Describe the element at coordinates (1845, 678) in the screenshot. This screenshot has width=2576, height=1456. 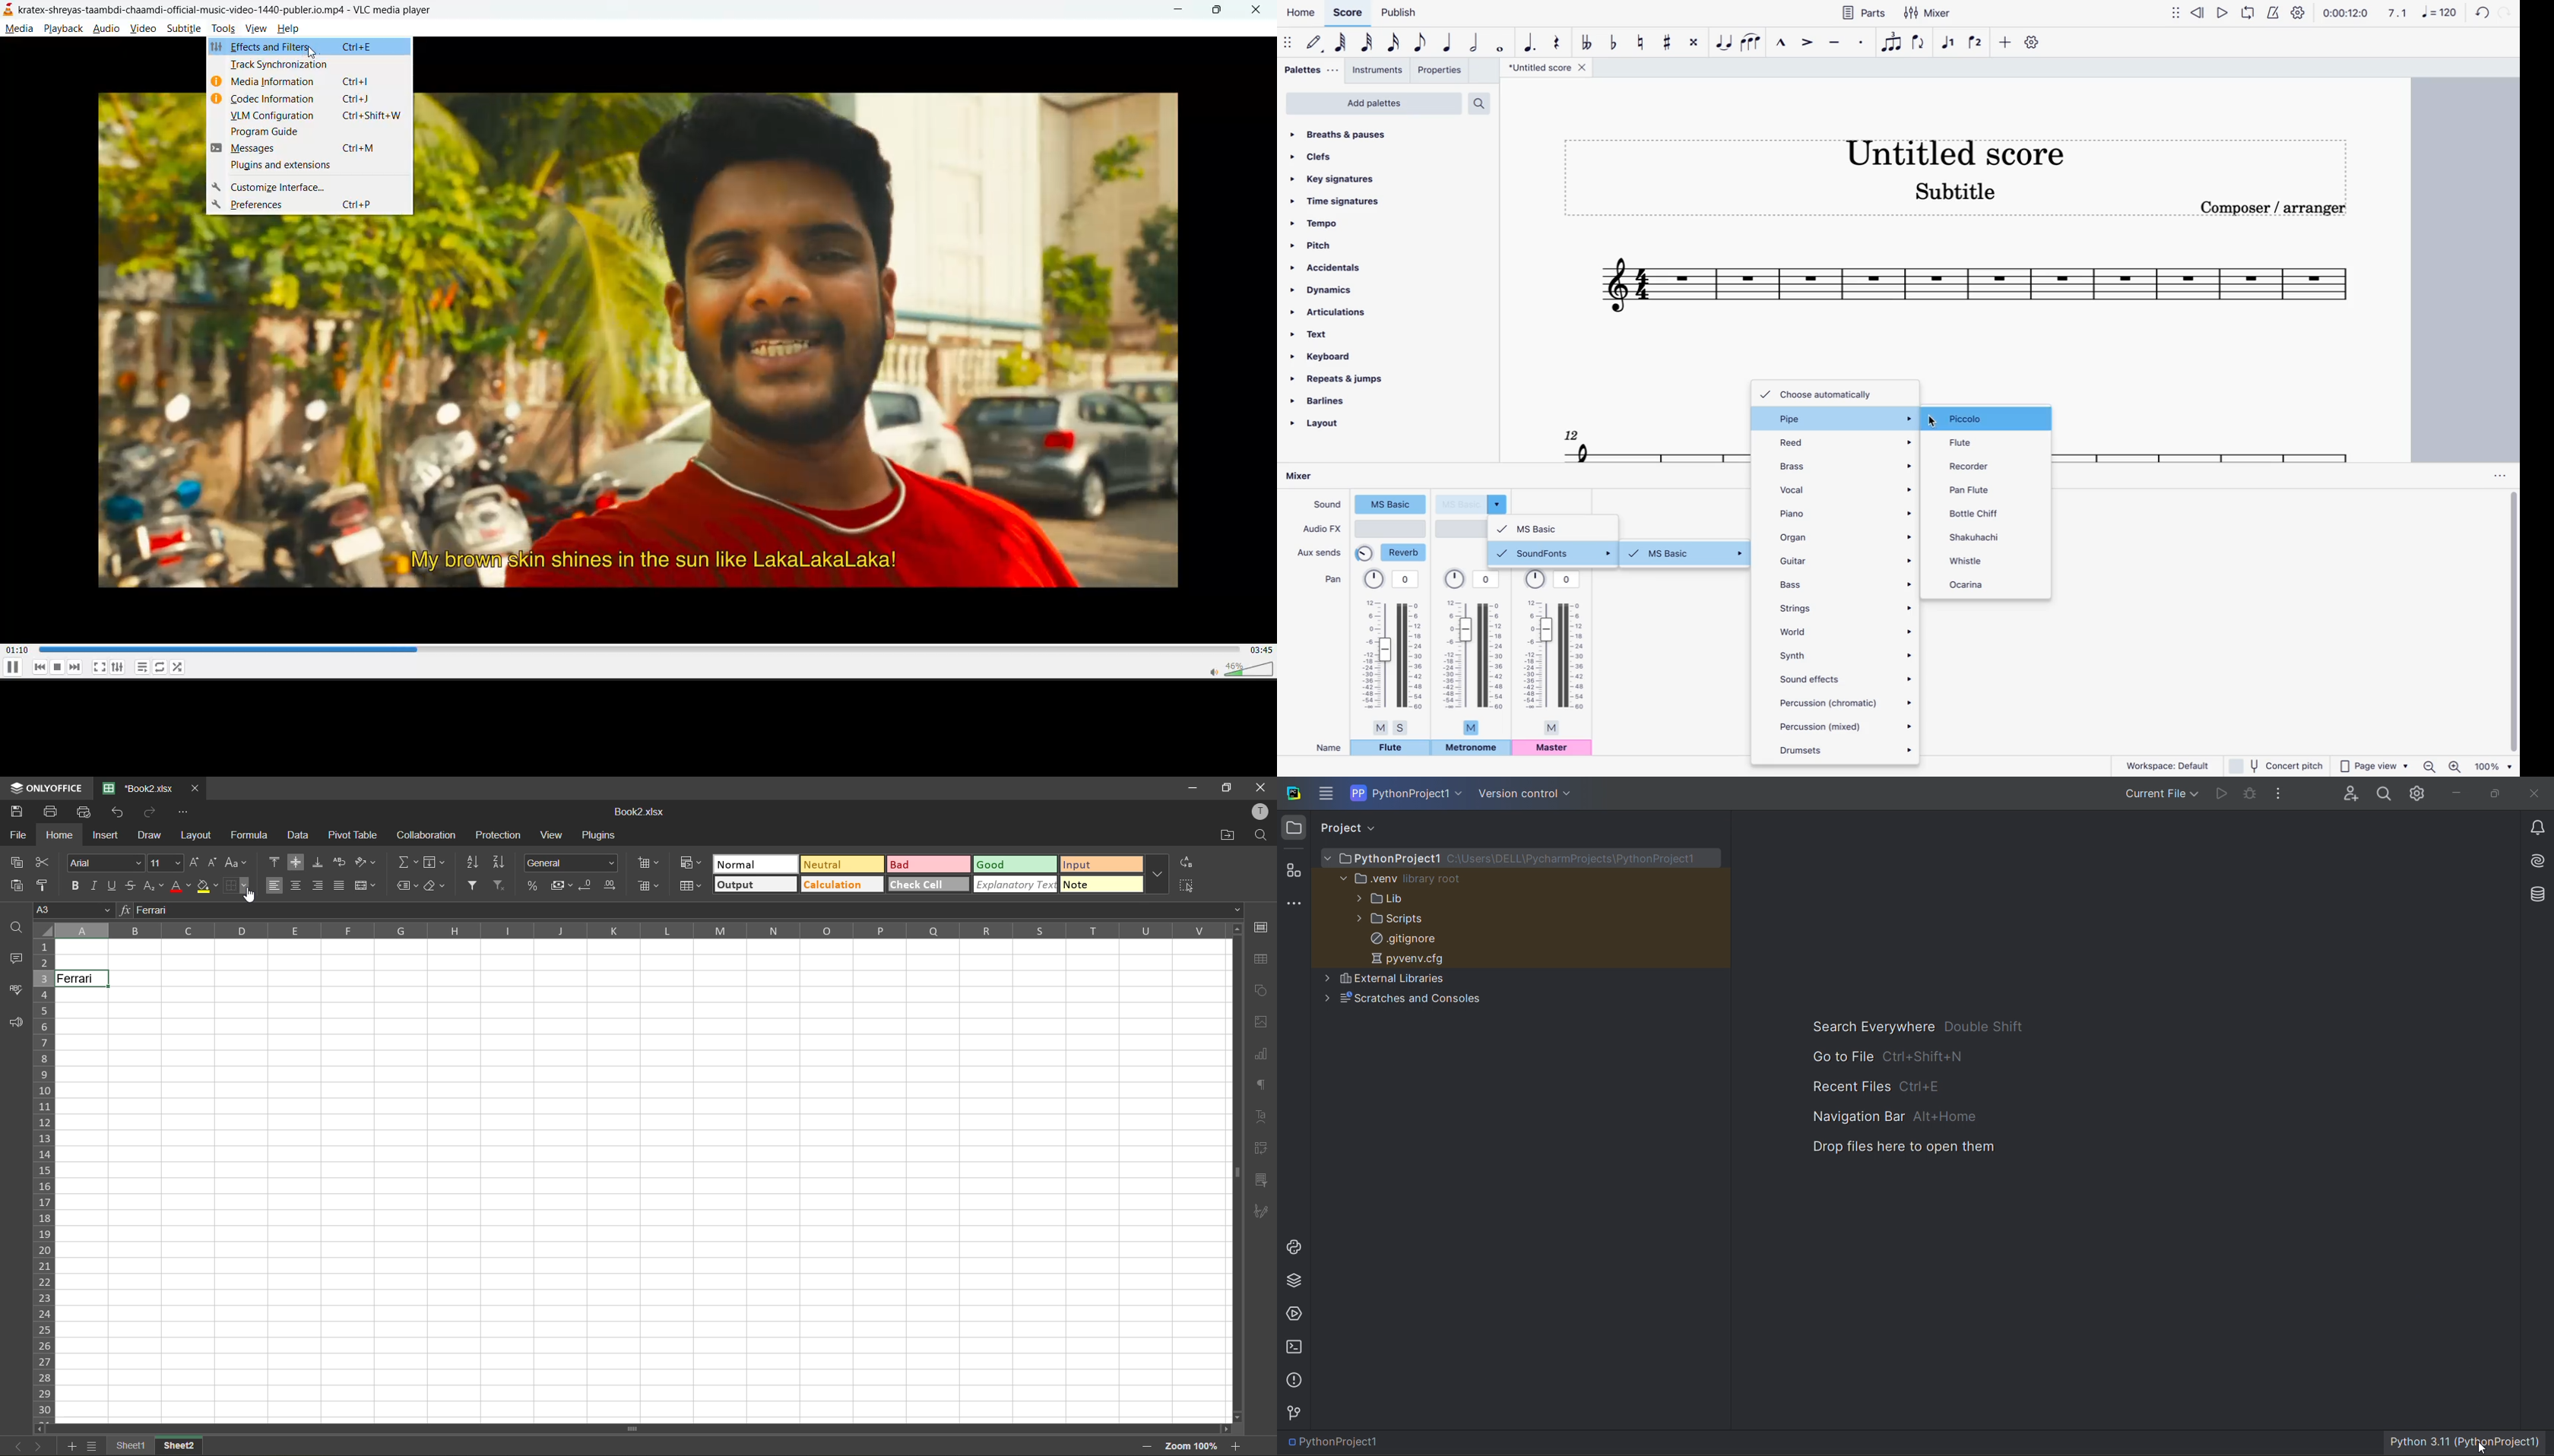
I see `sound effects` at that location.